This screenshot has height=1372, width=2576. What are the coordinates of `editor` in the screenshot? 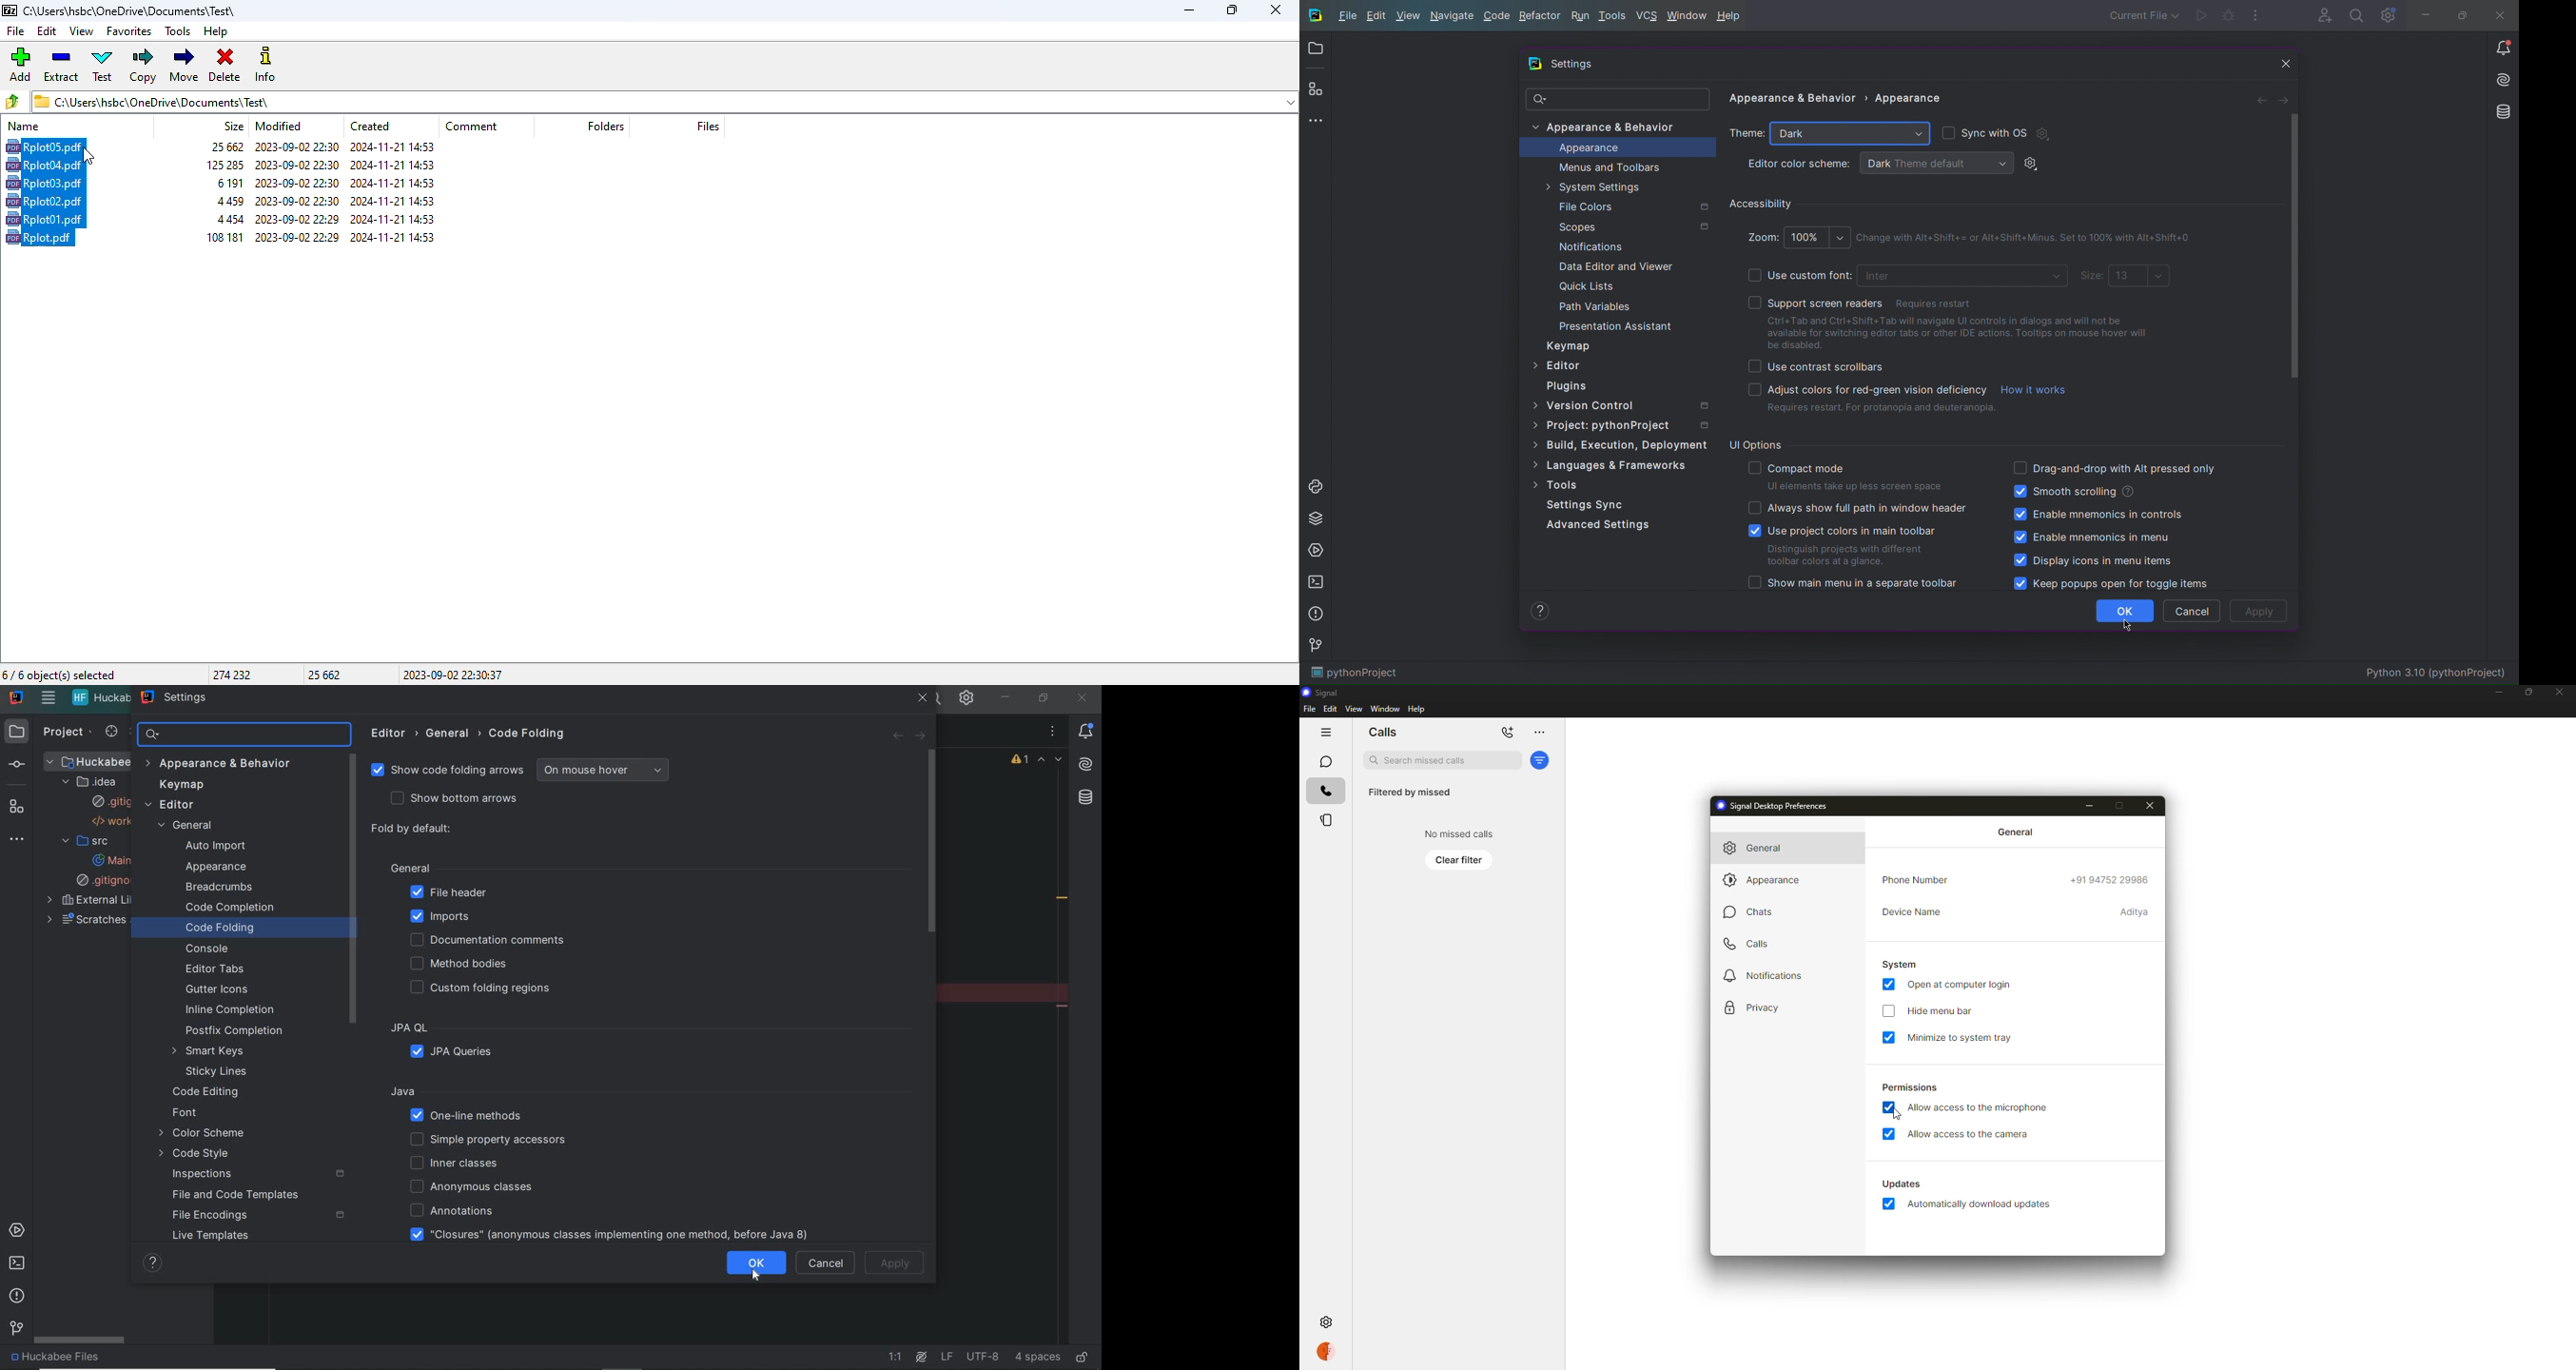 It's located at (173, 804).